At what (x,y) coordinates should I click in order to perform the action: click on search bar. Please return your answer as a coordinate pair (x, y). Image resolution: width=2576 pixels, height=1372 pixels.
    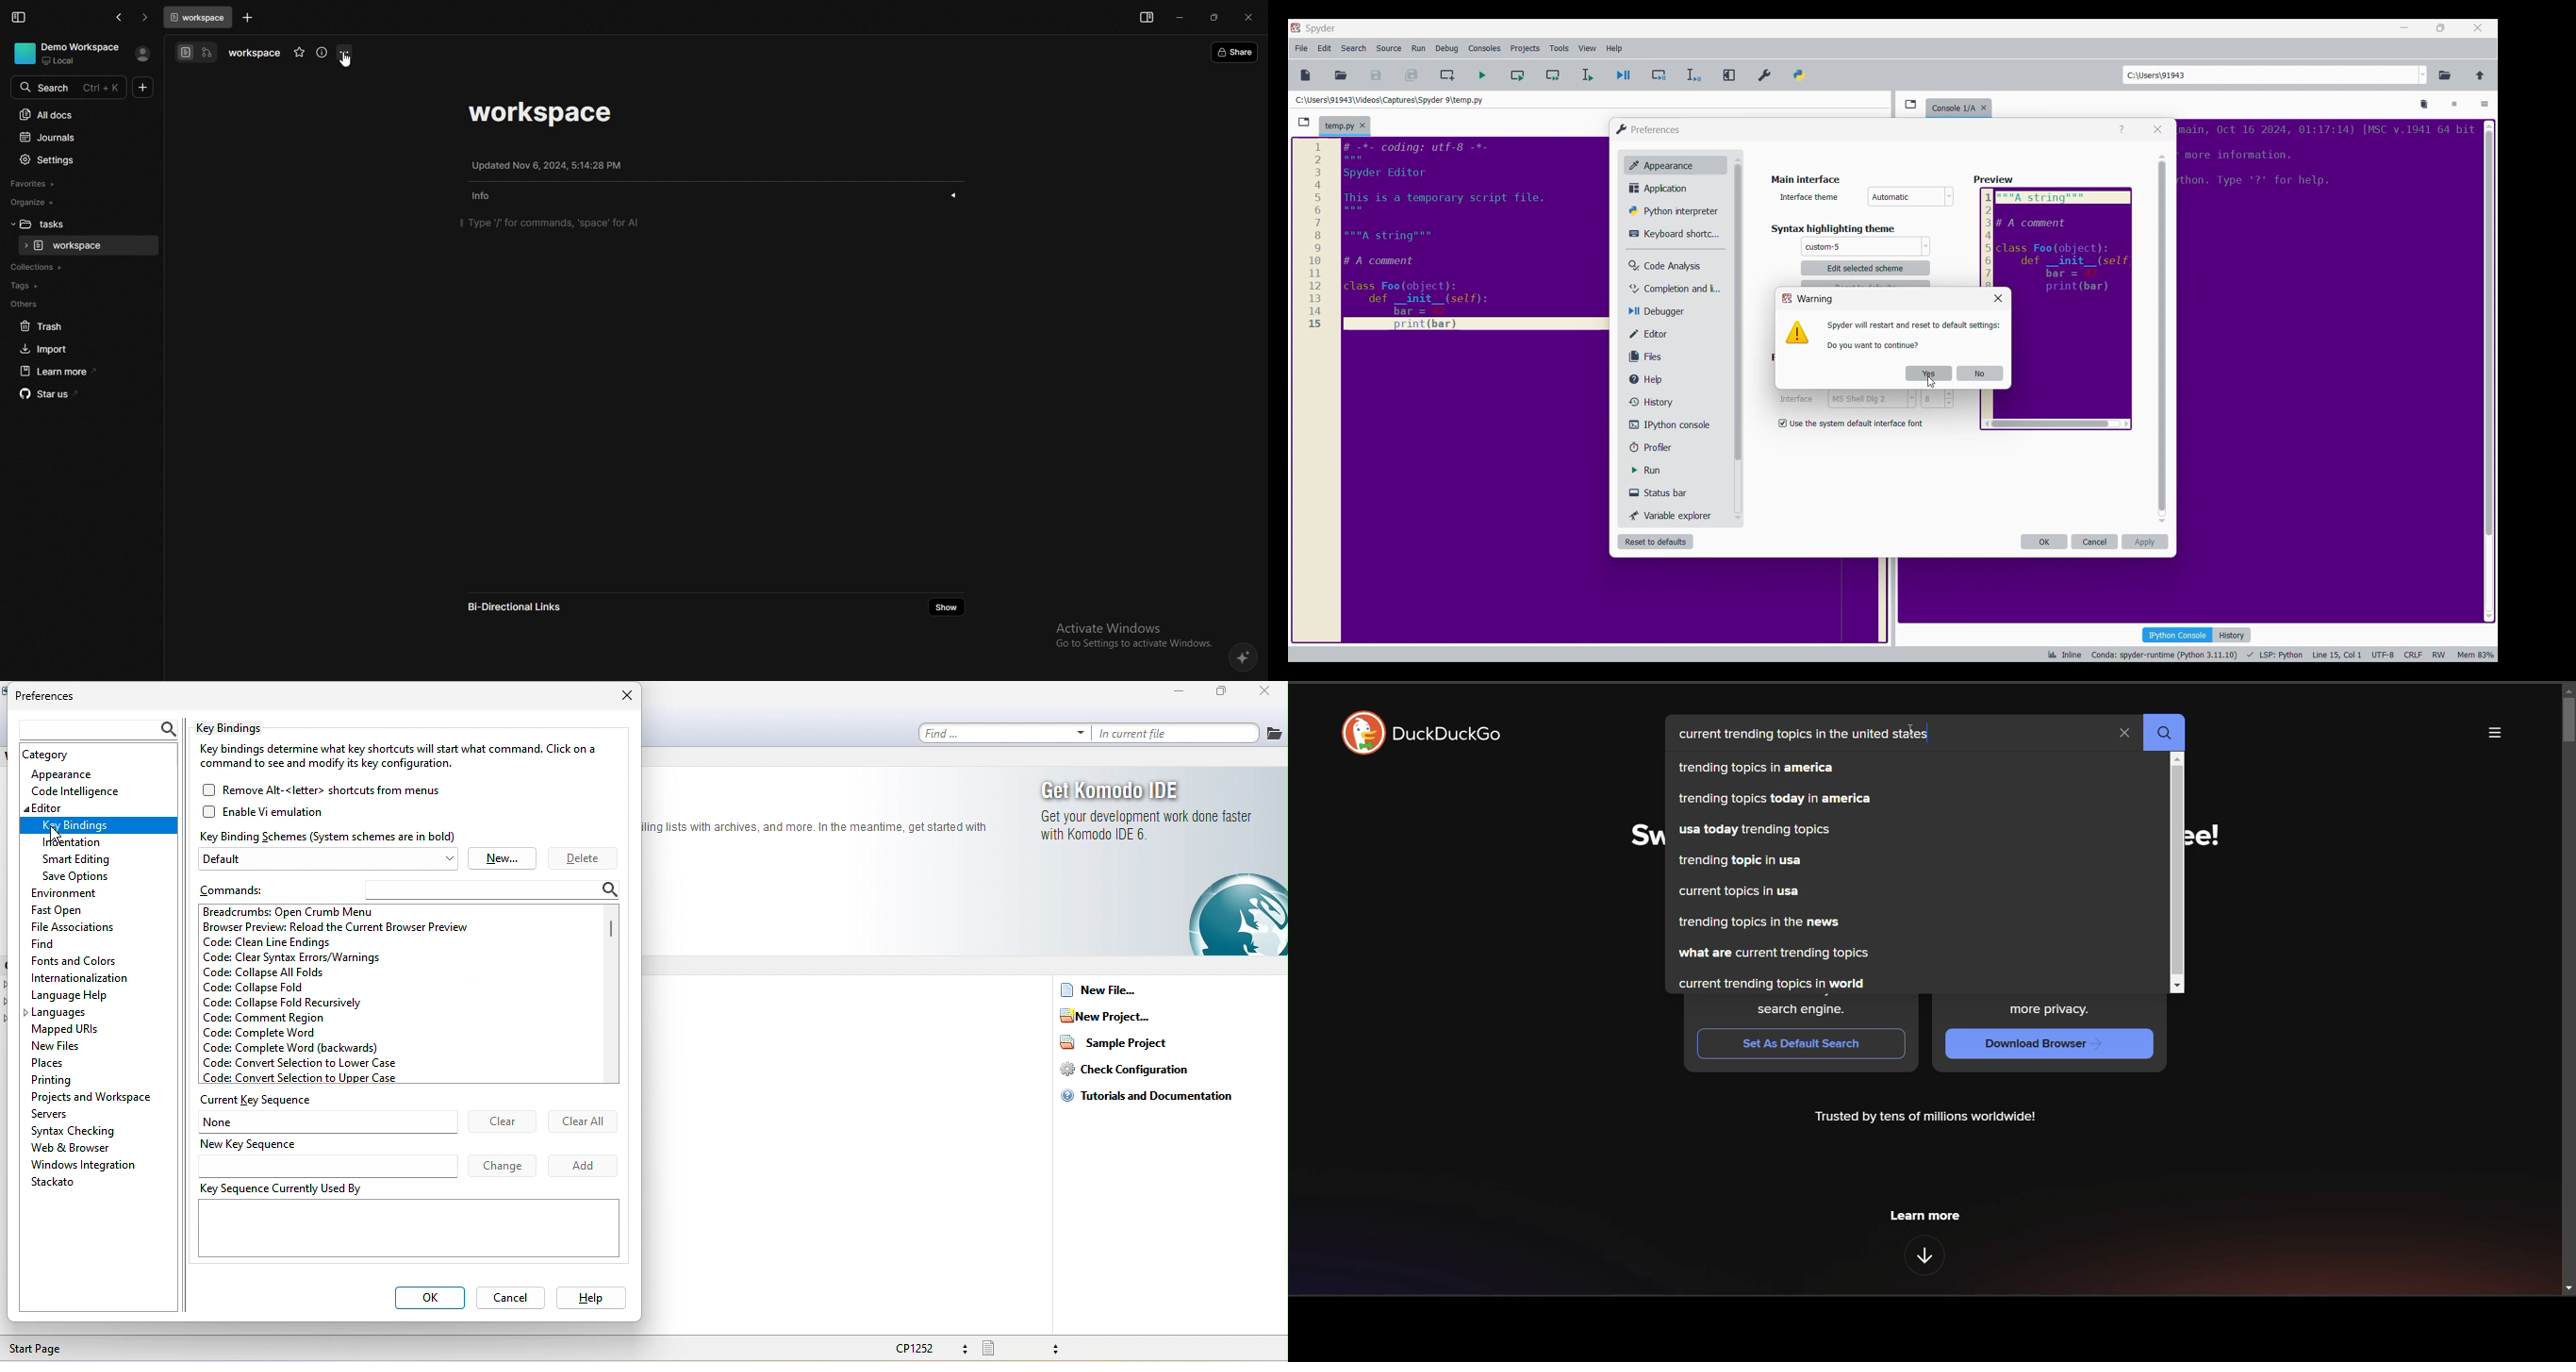
    Looking at the image, I should click on (496, 890).